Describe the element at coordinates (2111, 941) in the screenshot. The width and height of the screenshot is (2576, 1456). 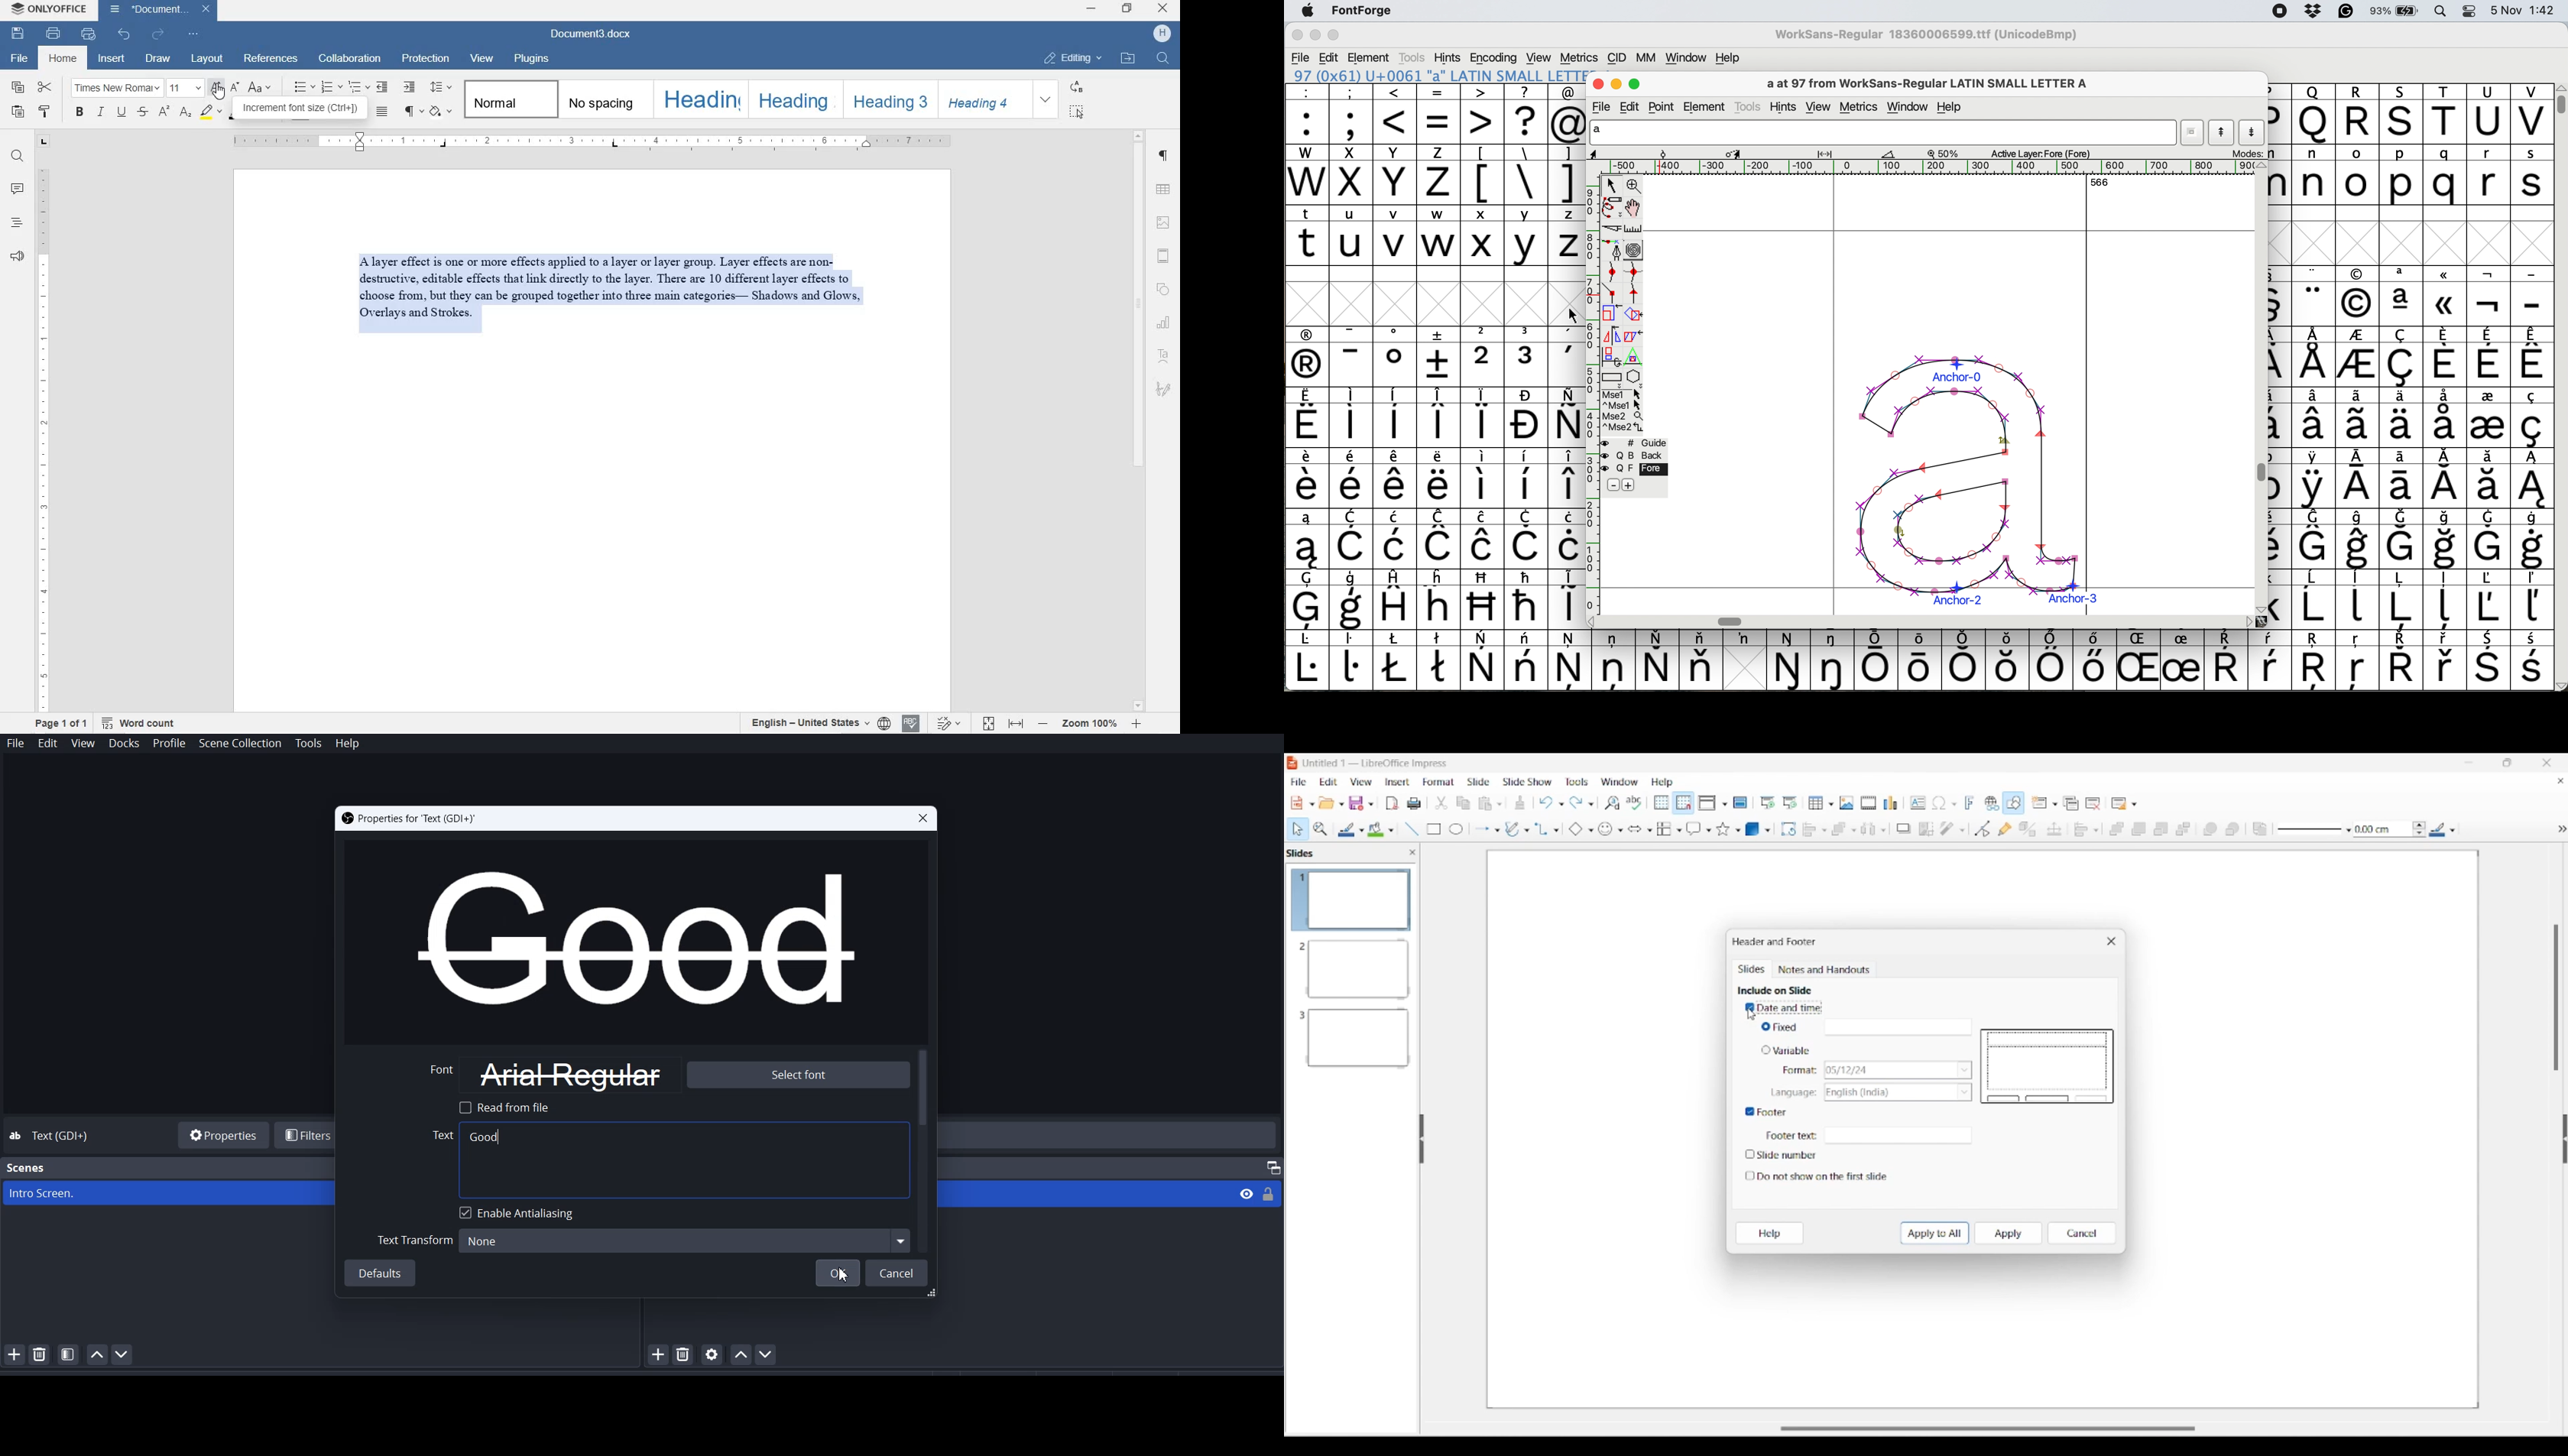
I see `Close window` at that location.